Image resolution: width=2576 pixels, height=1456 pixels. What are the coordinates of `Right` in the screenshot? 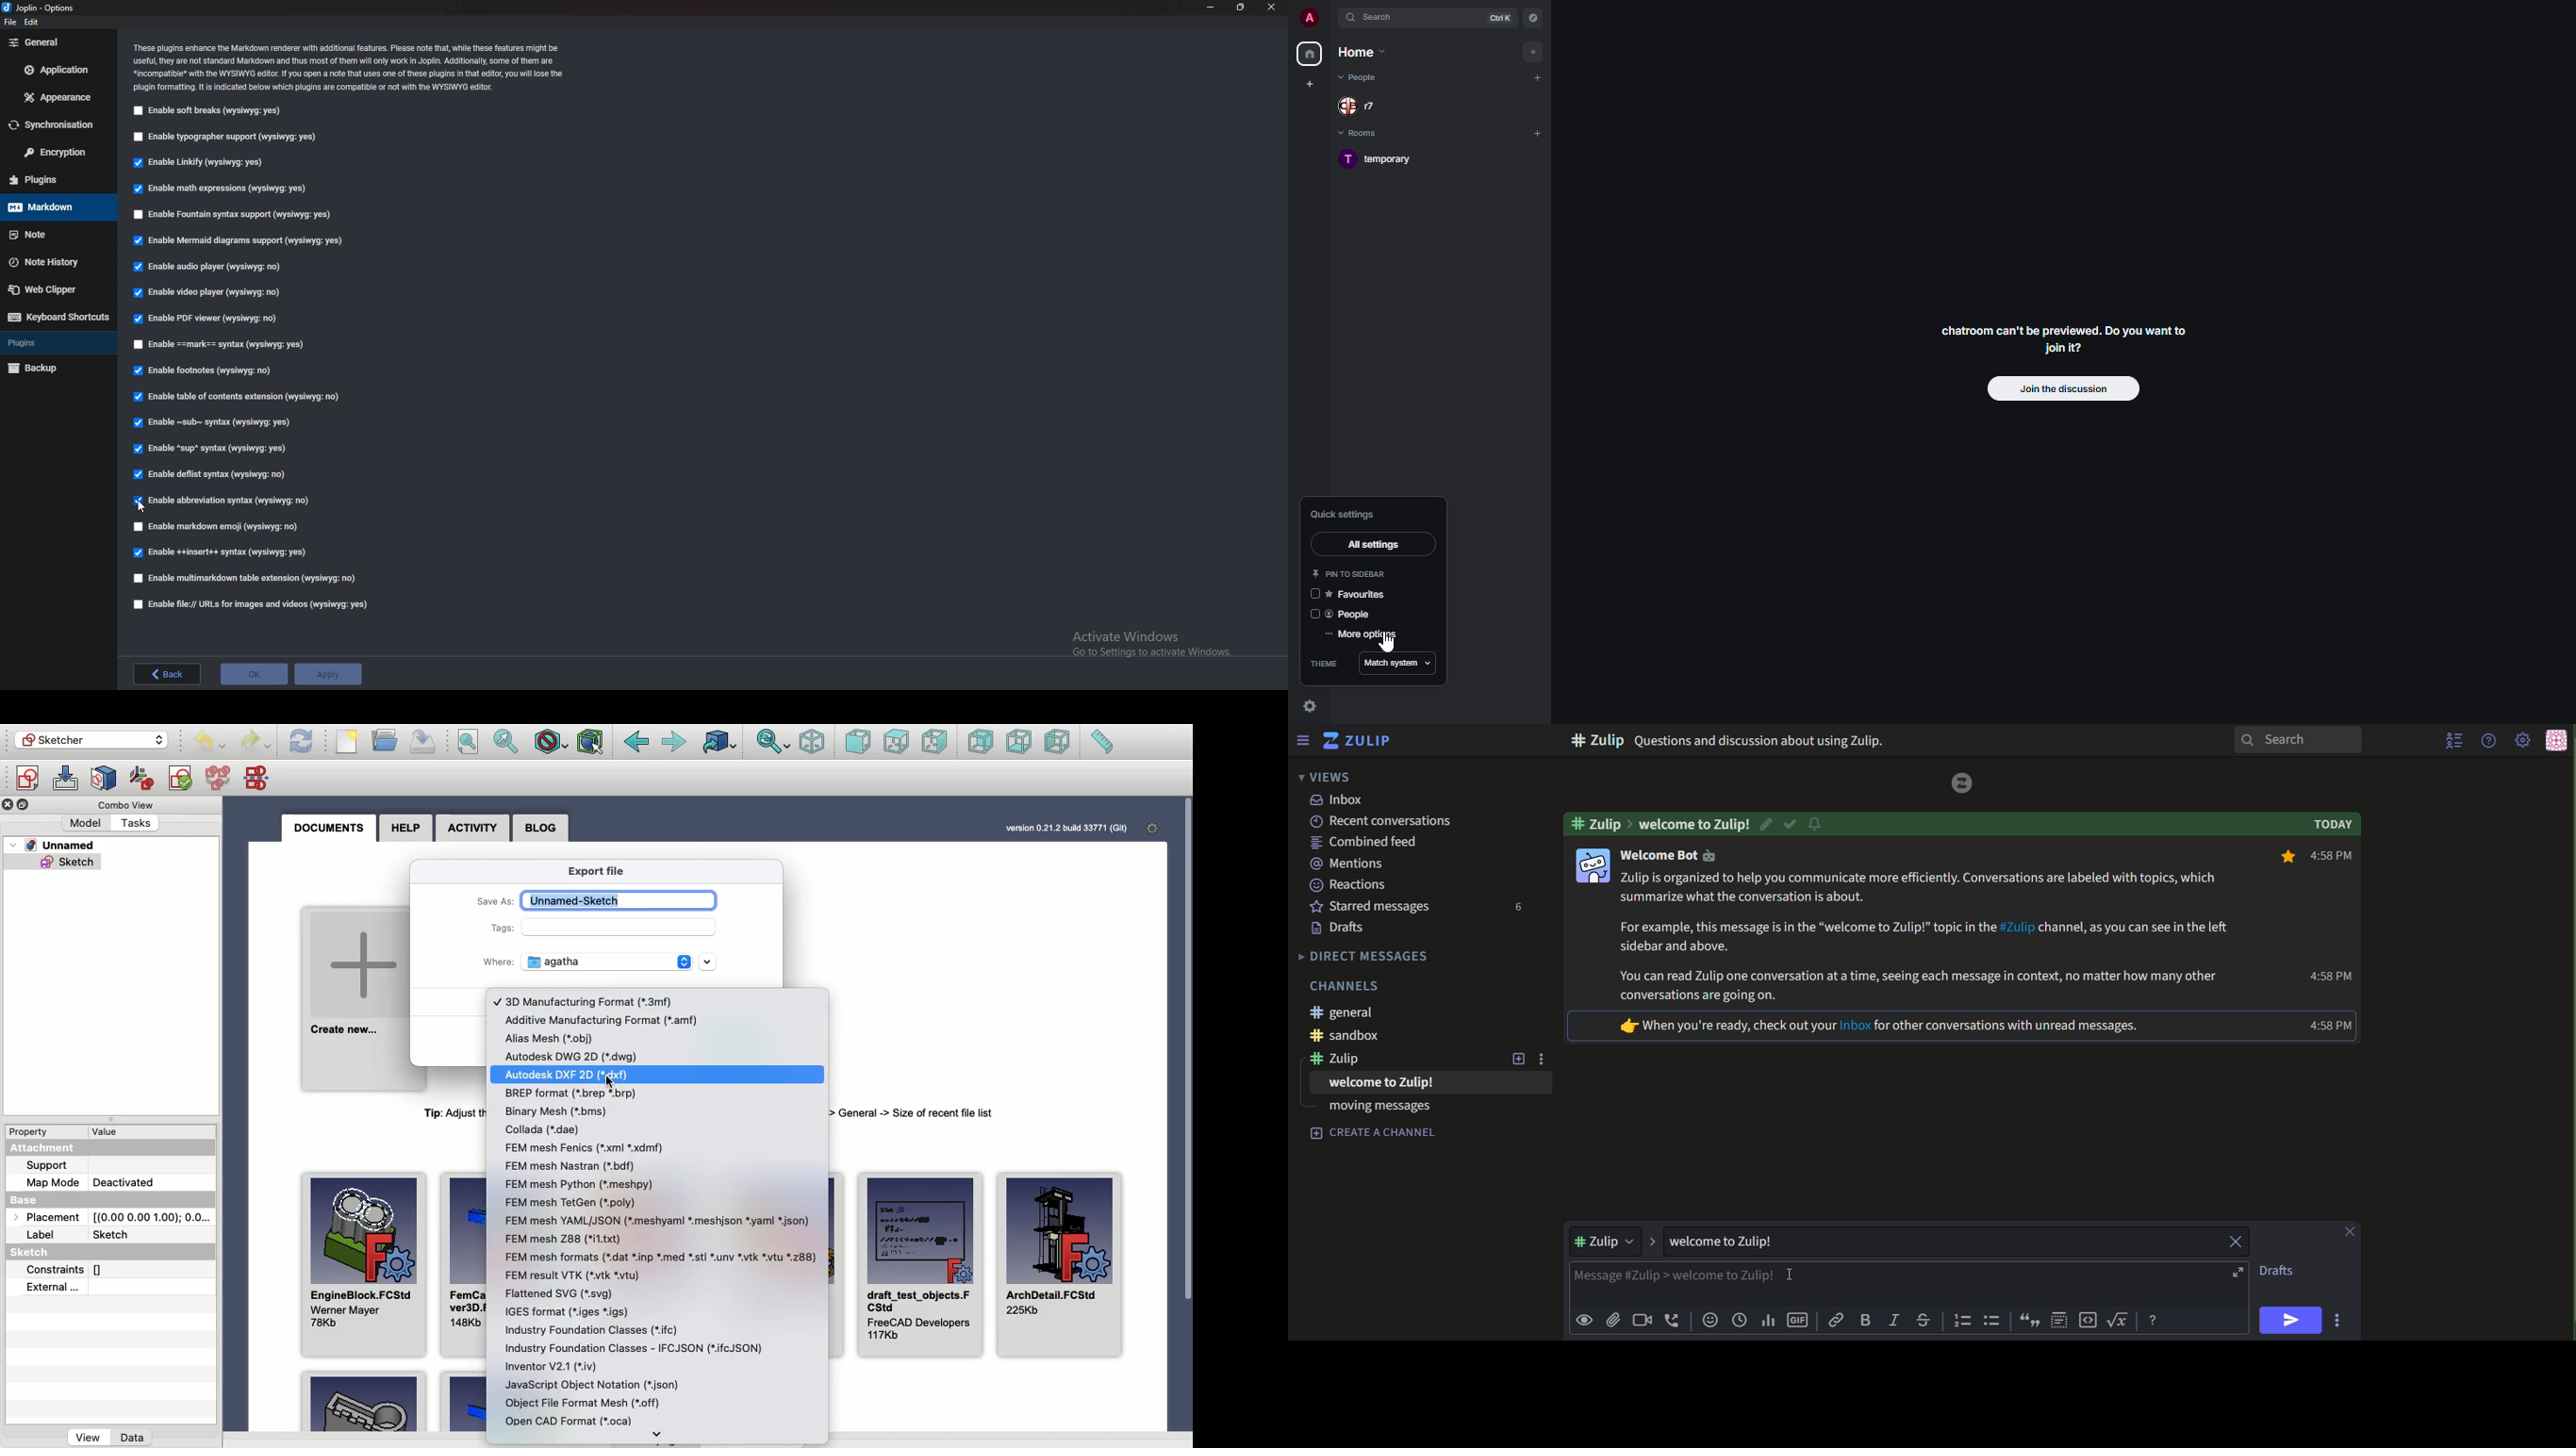 It's located at (935, 741).